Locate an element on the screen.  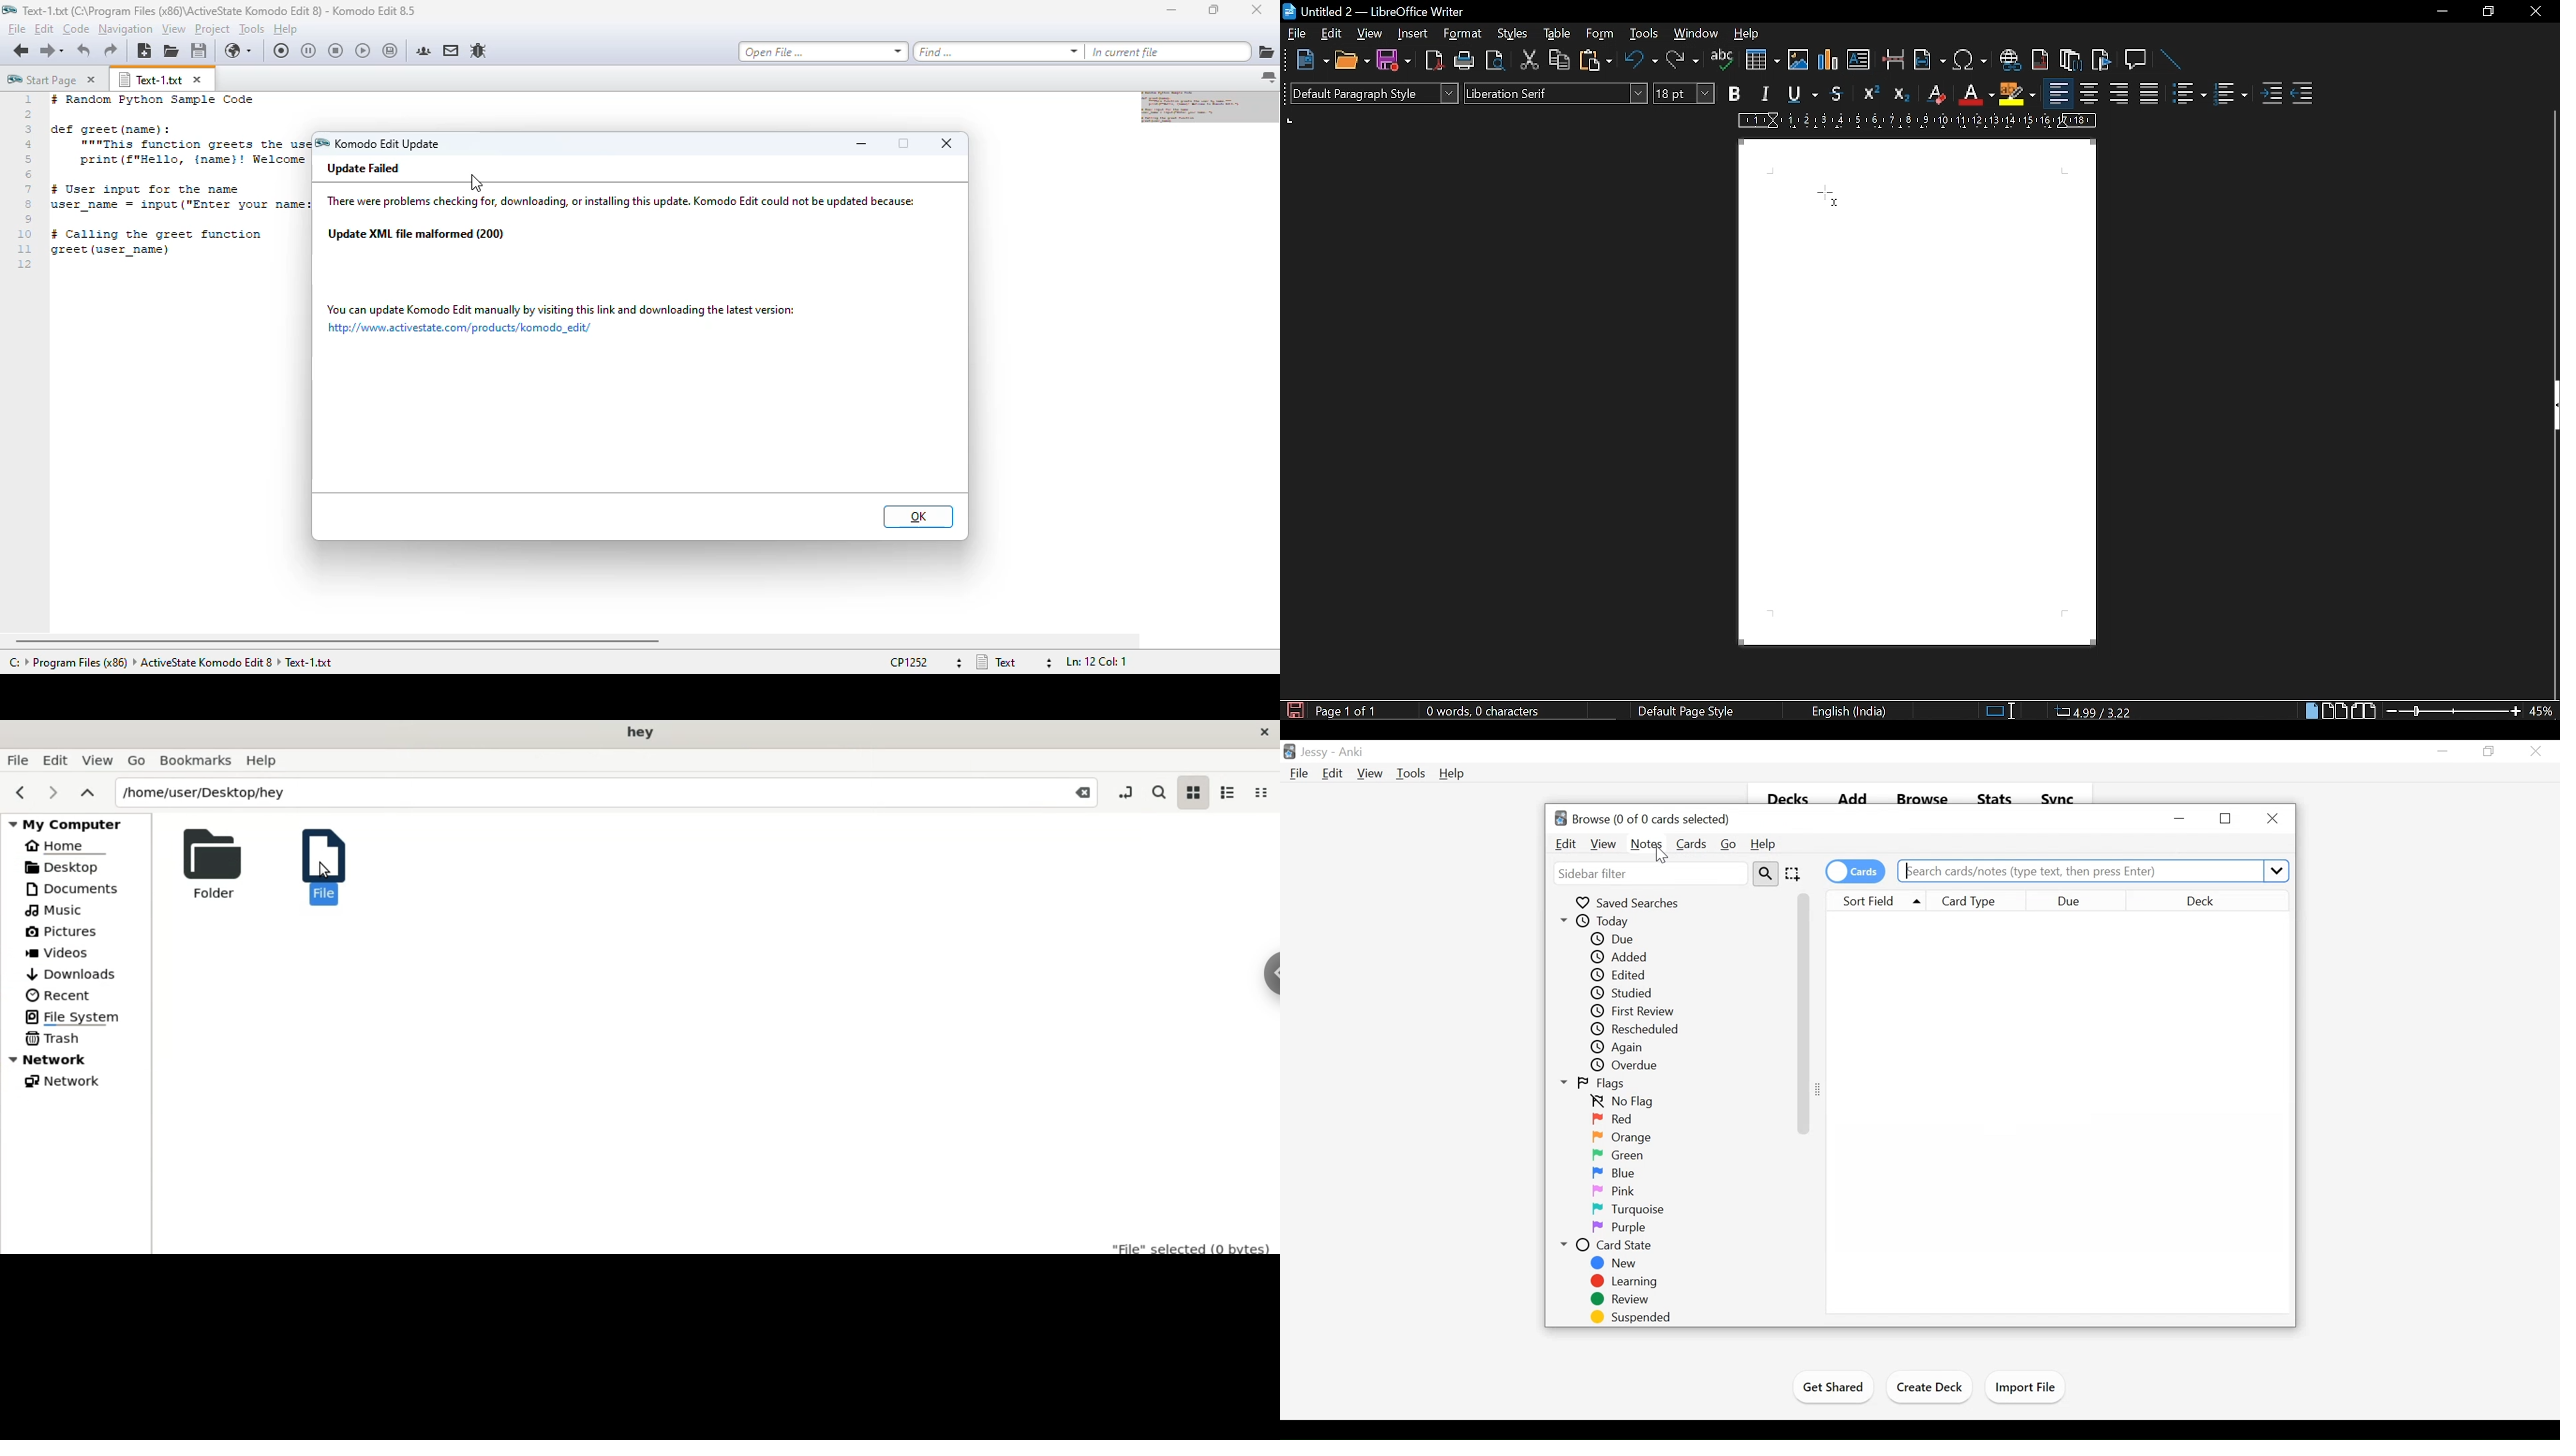
tools is located at coordinates (1642, 35).